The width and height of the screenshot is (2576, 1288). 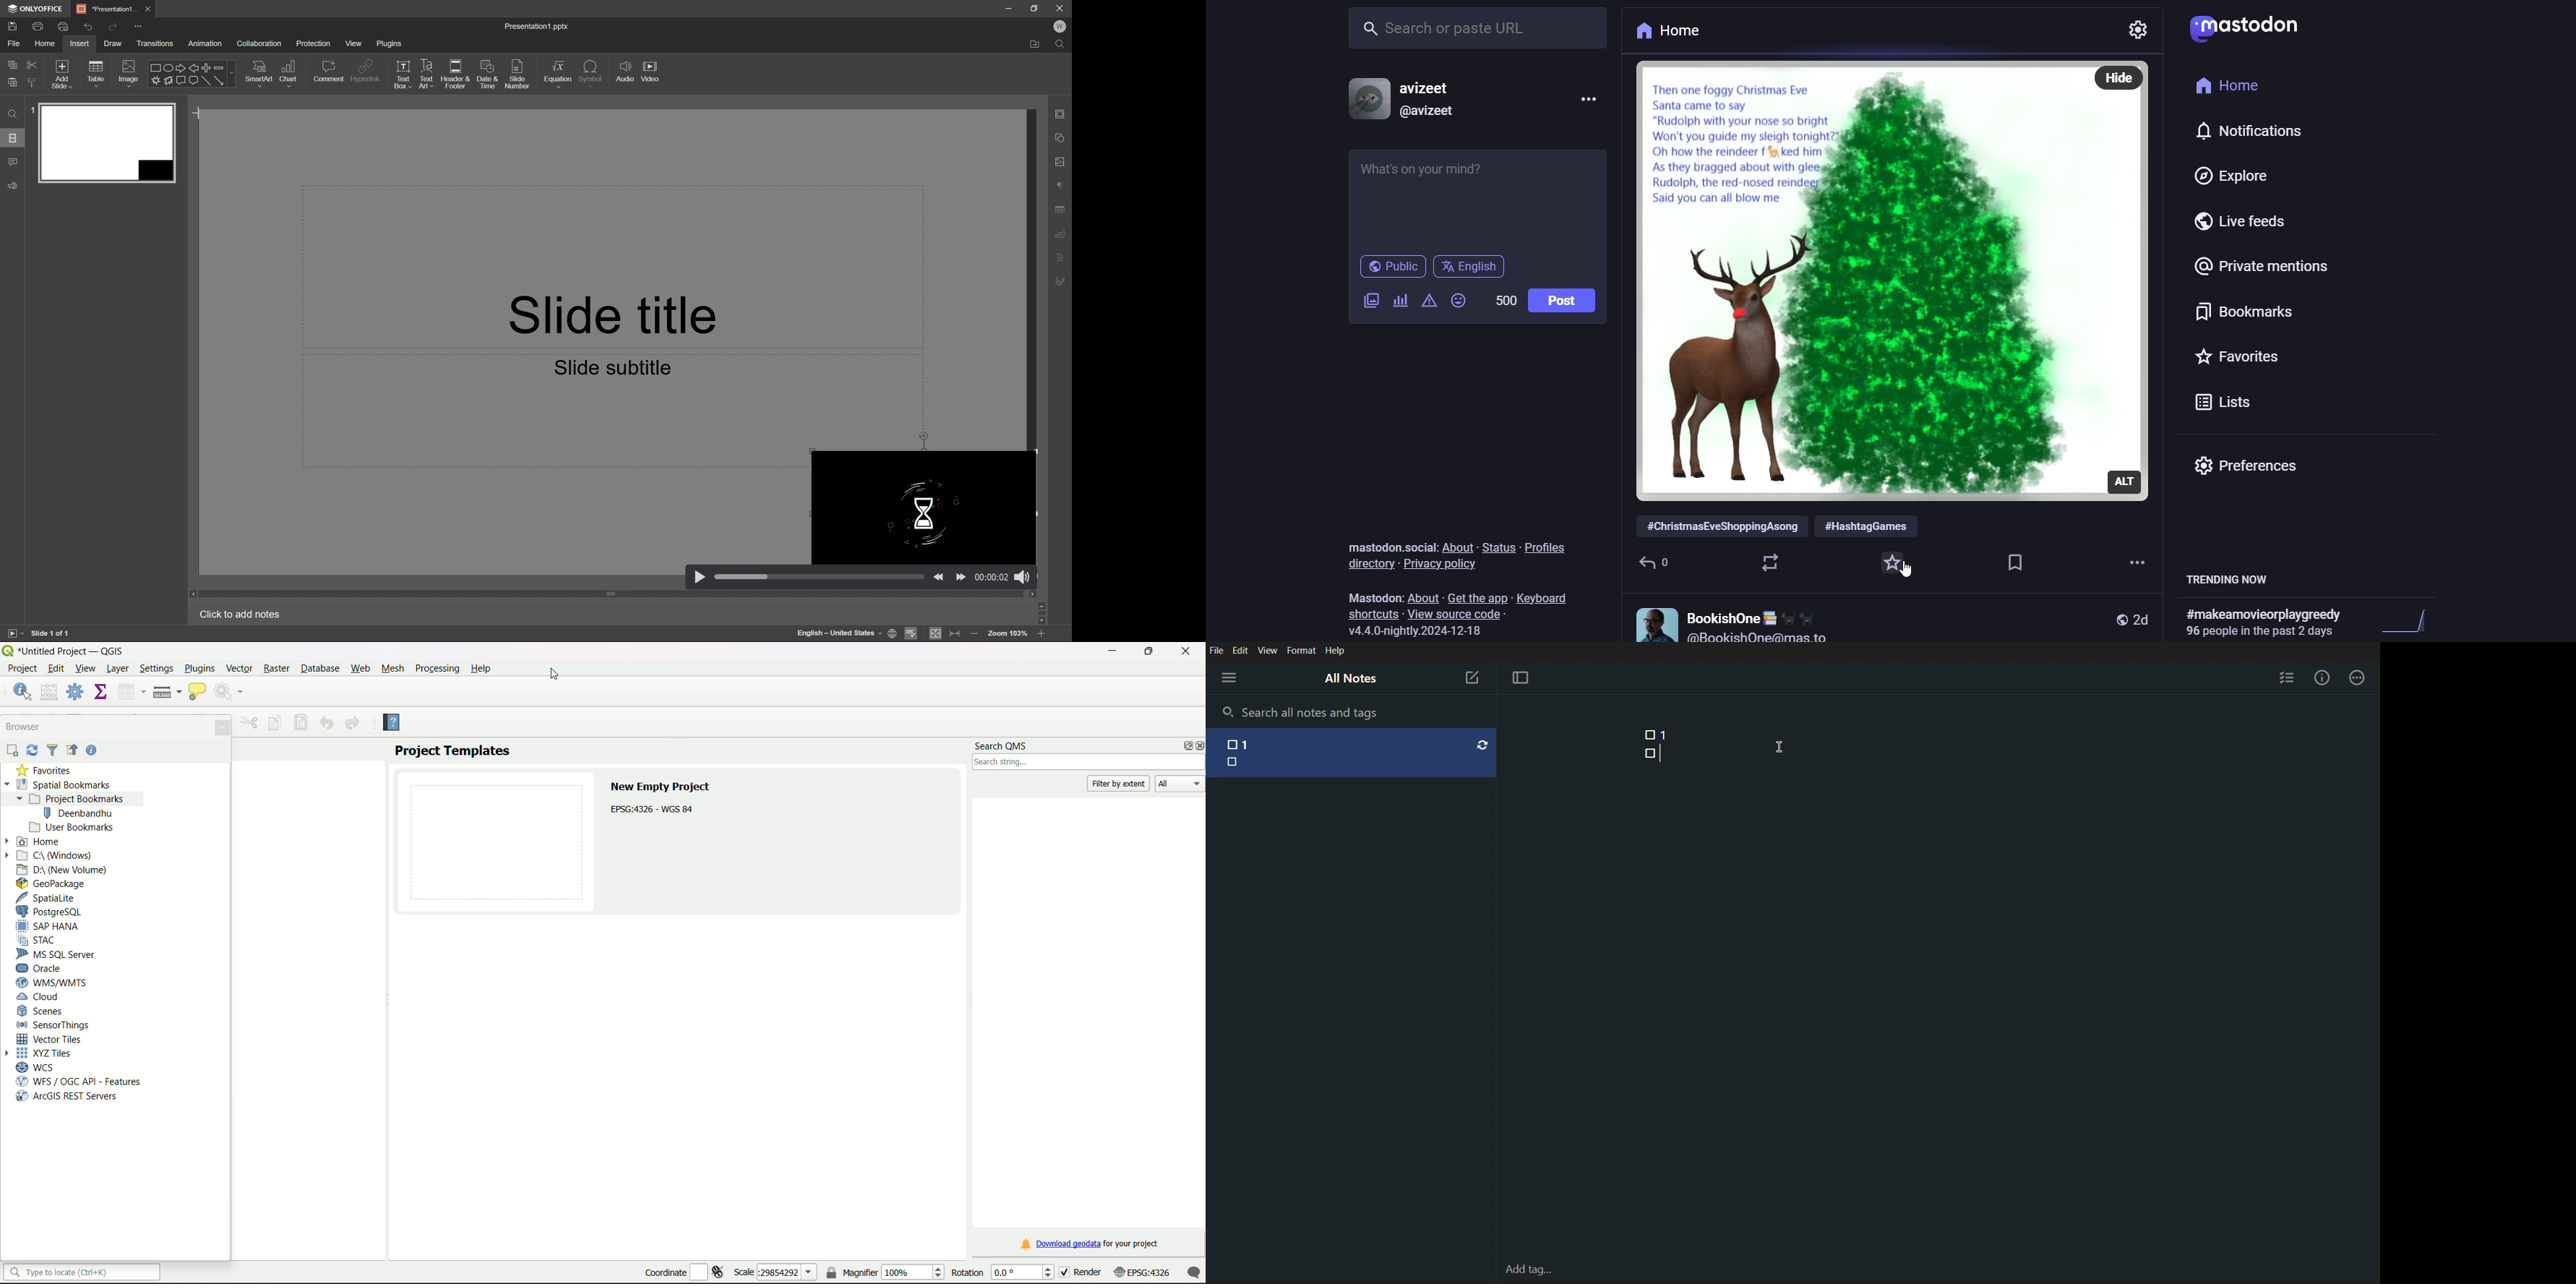 I want to click on shape settings, so click(x=1062, y=137).